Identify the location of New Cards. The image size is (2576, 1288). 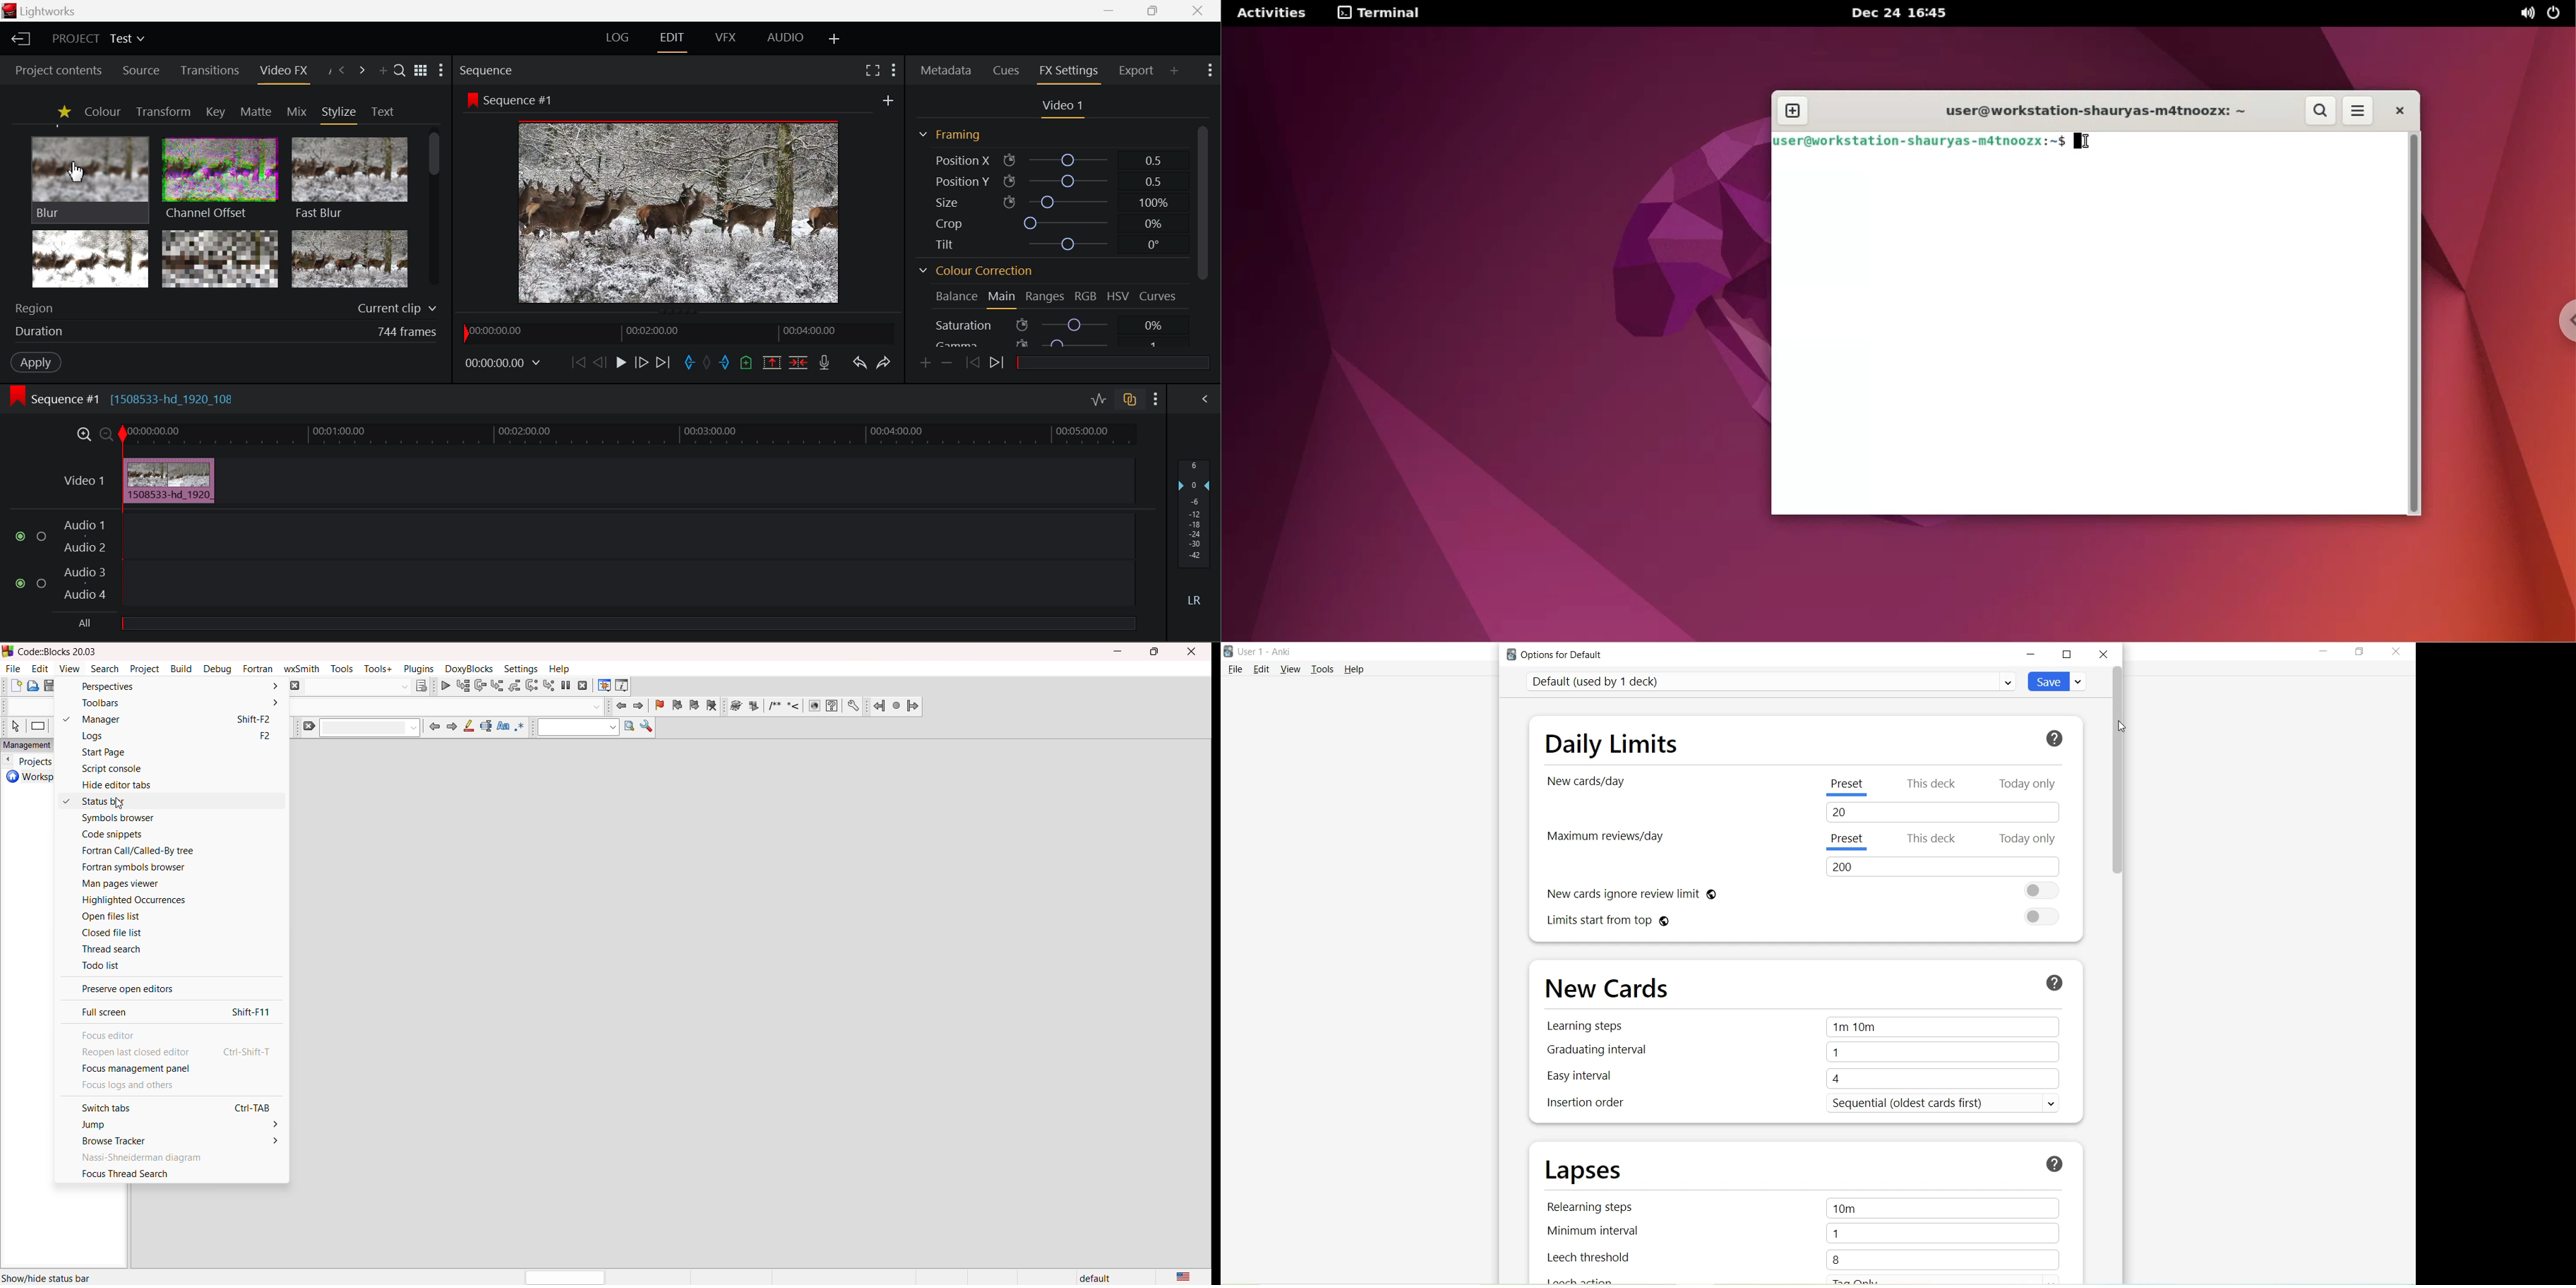
(1605, 988).